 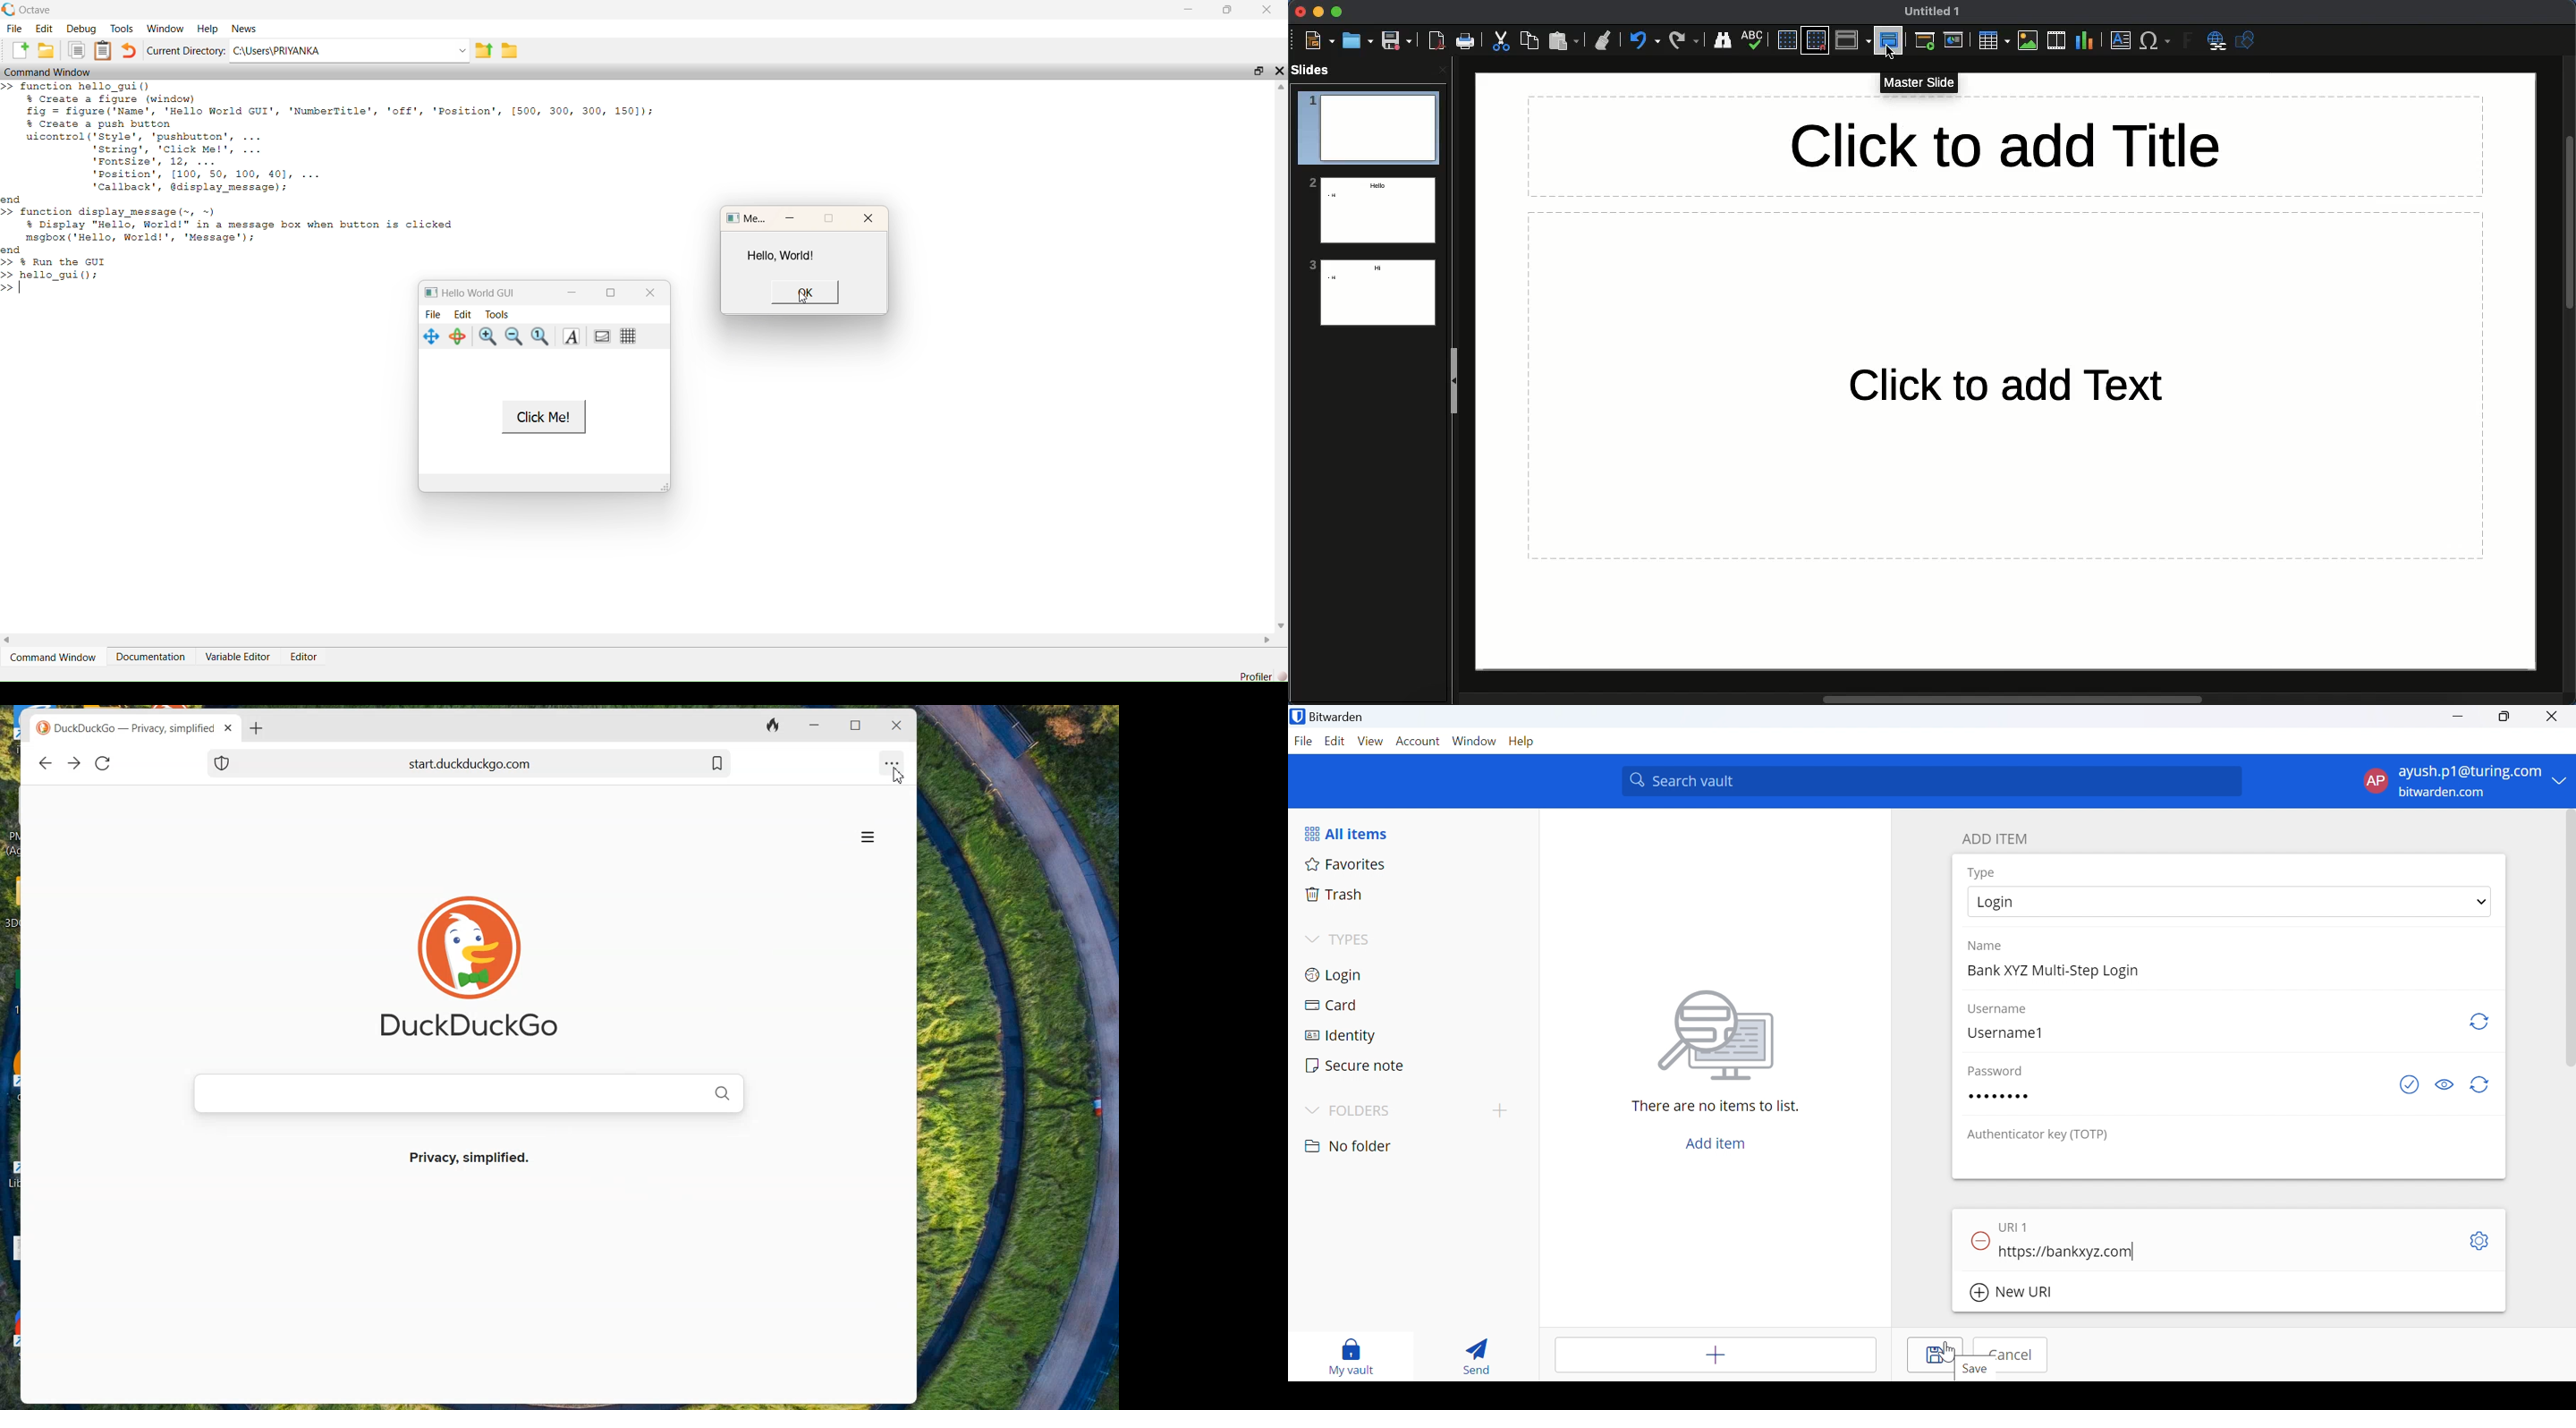 What do you see at coordinates (1988, 946) in the screenshot?
I see `Name` at bounding box center [1988, 946].